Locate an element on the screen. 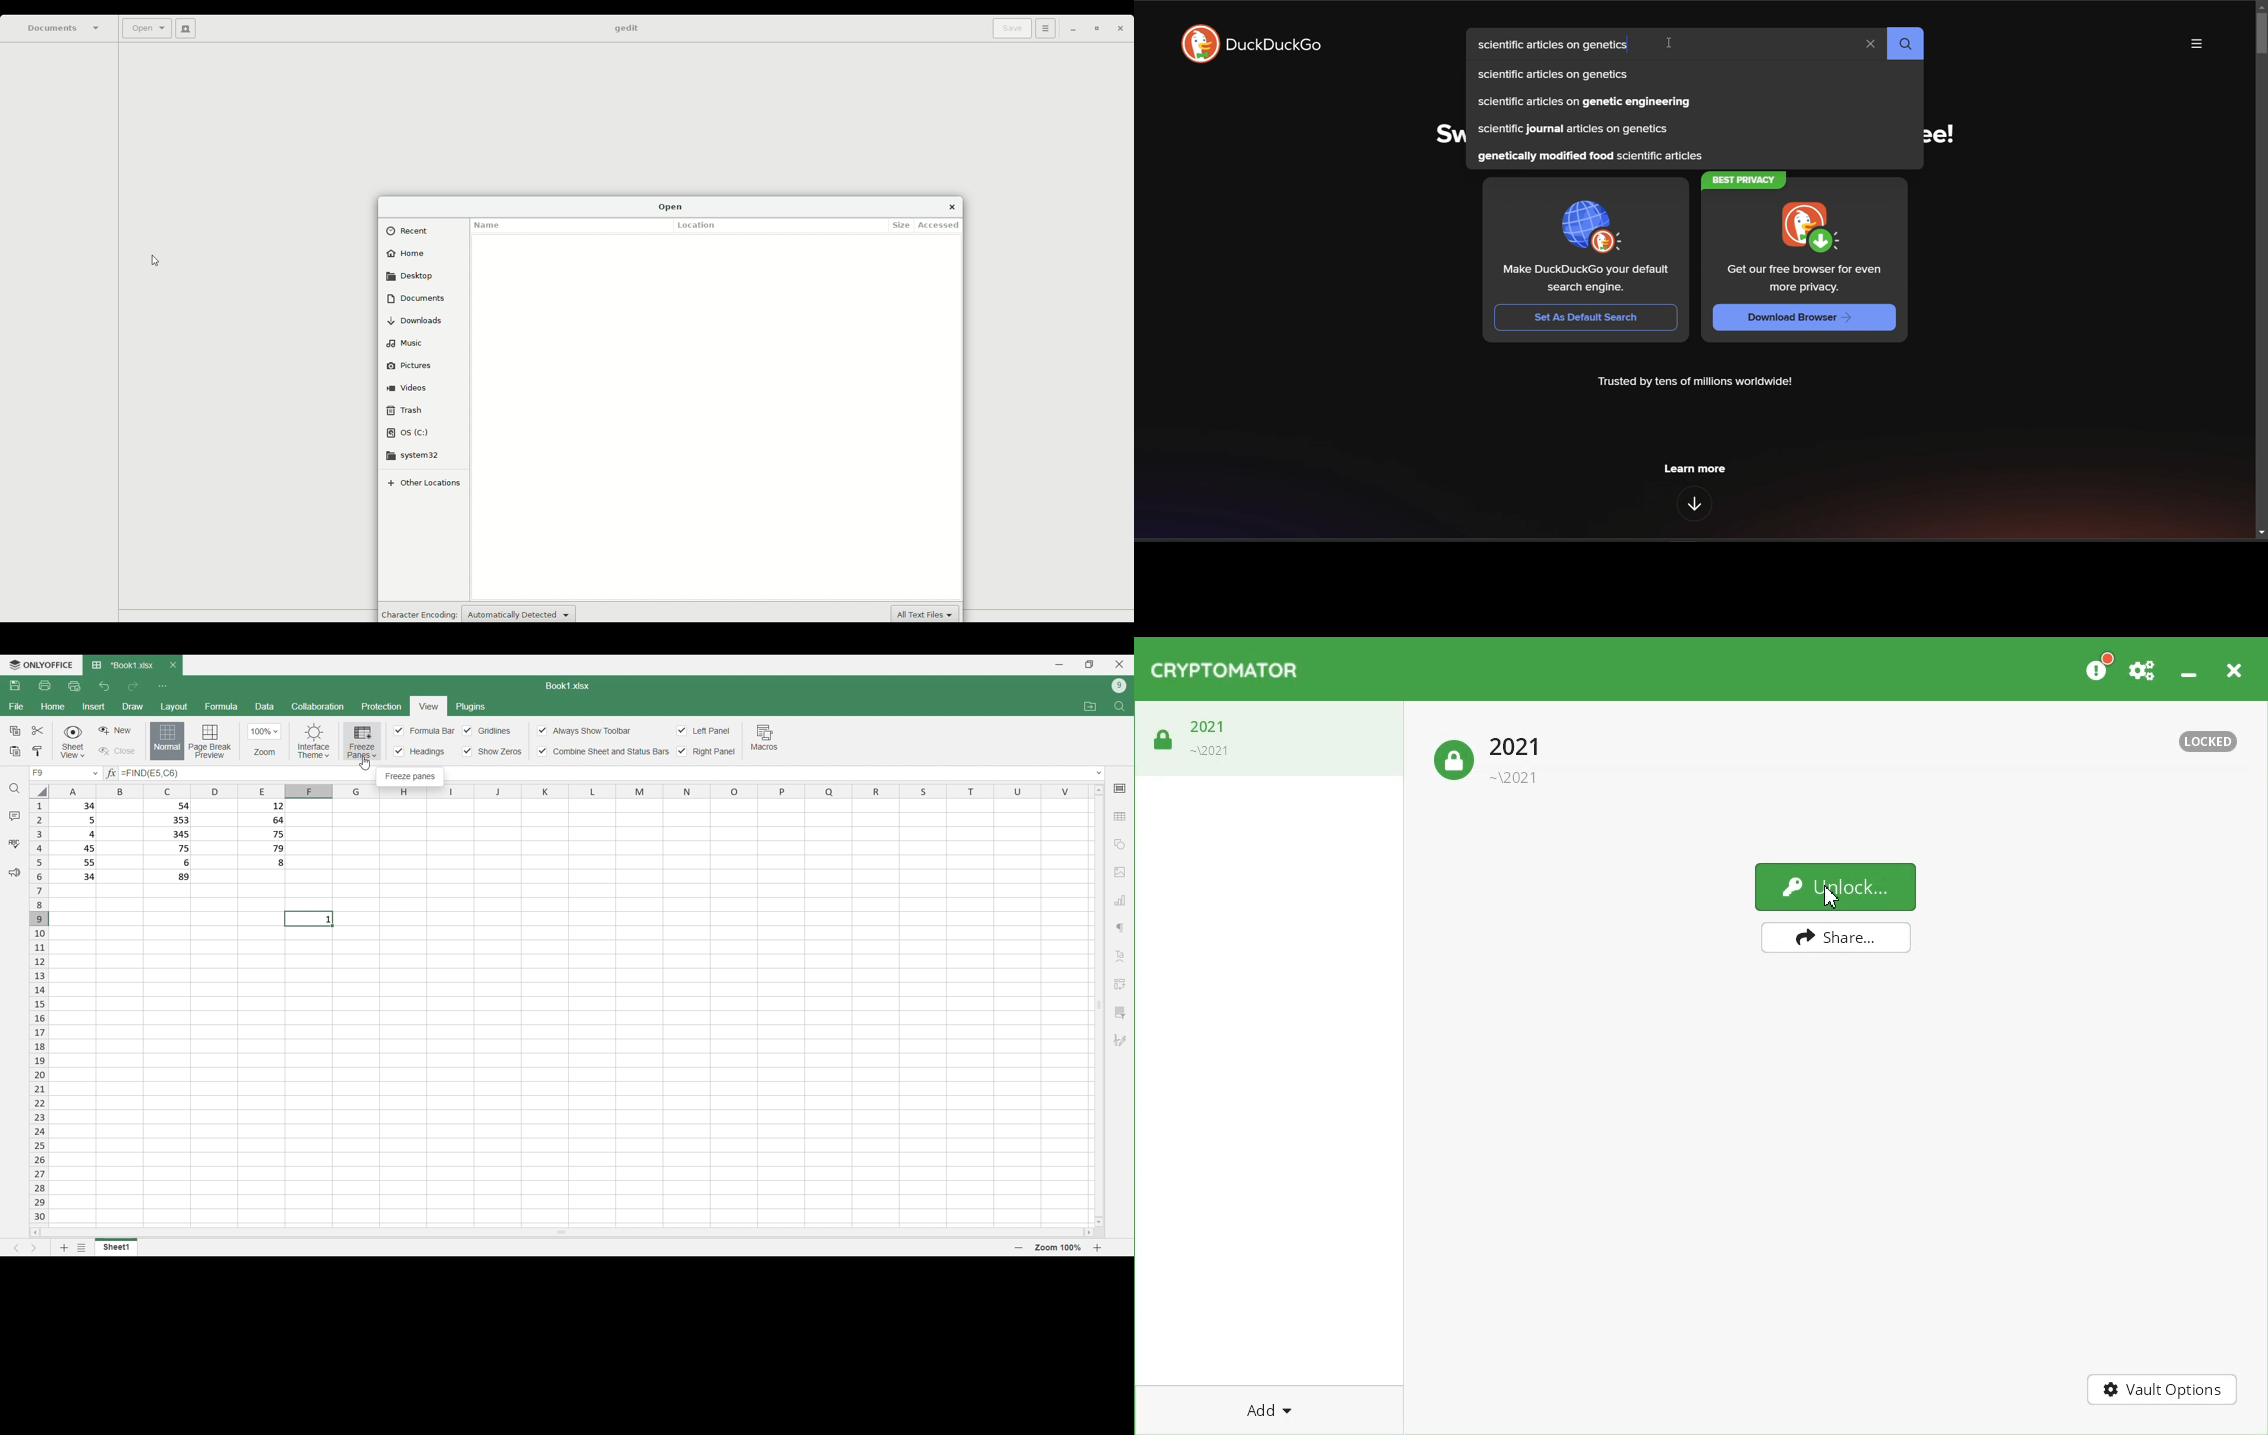 The height and width of the screenshot is (1456, 2268). Paste is located at coordinates (15, 752).